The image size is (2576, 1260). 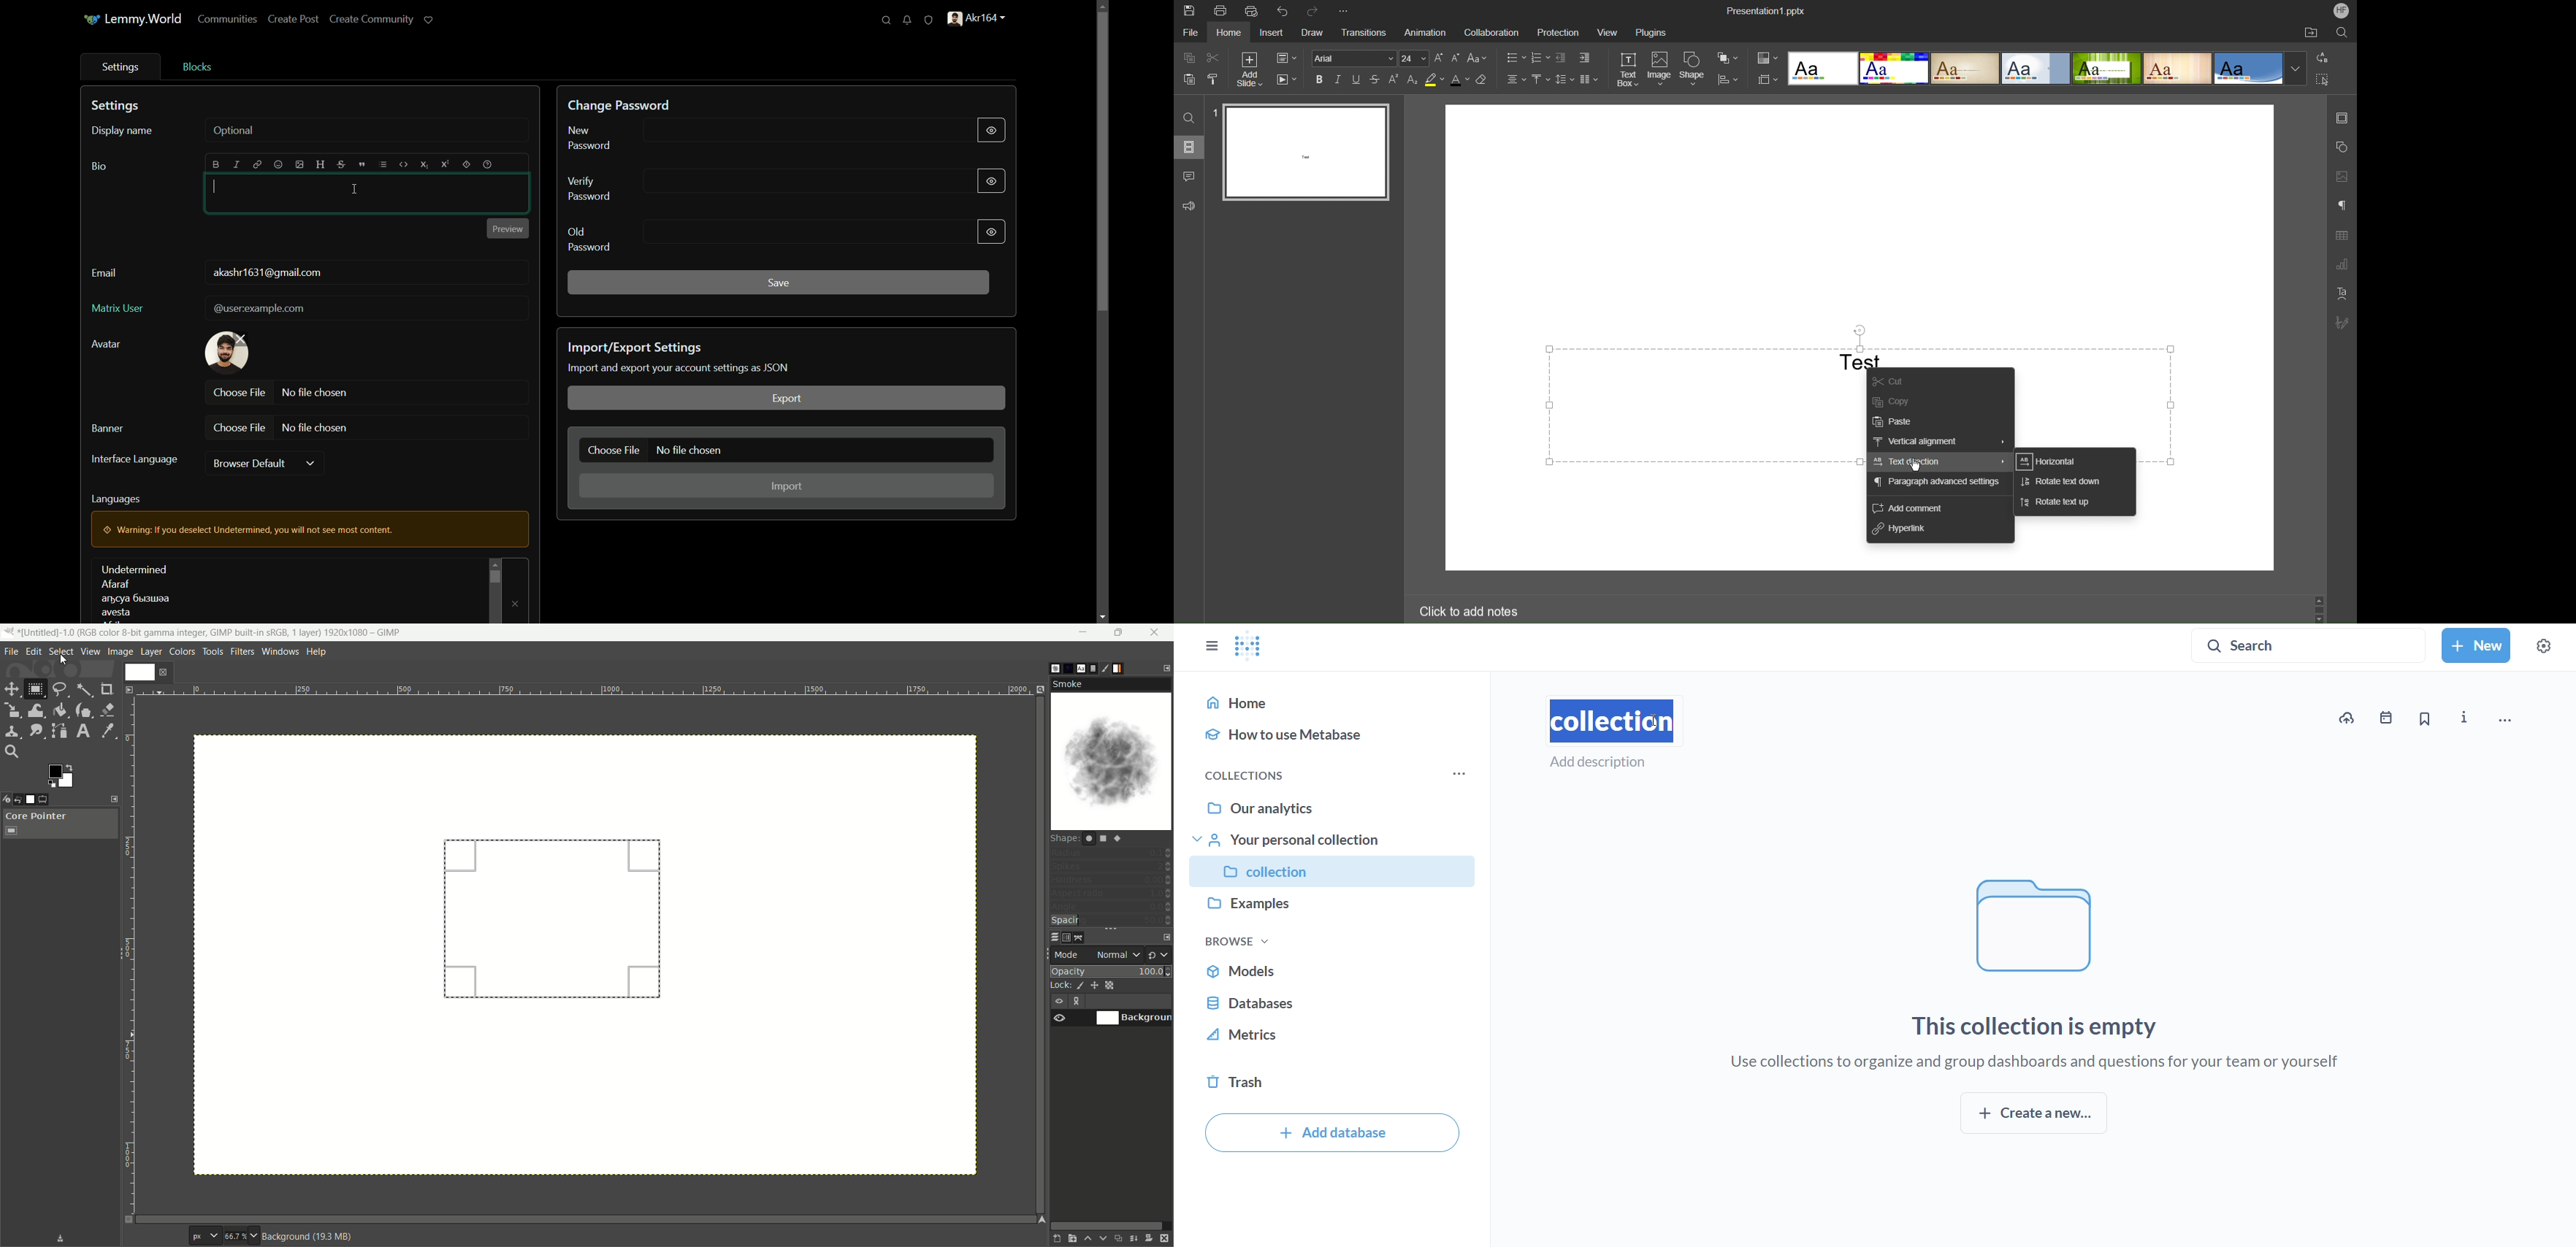 I want to click on logo, so click(x=9, y=633).